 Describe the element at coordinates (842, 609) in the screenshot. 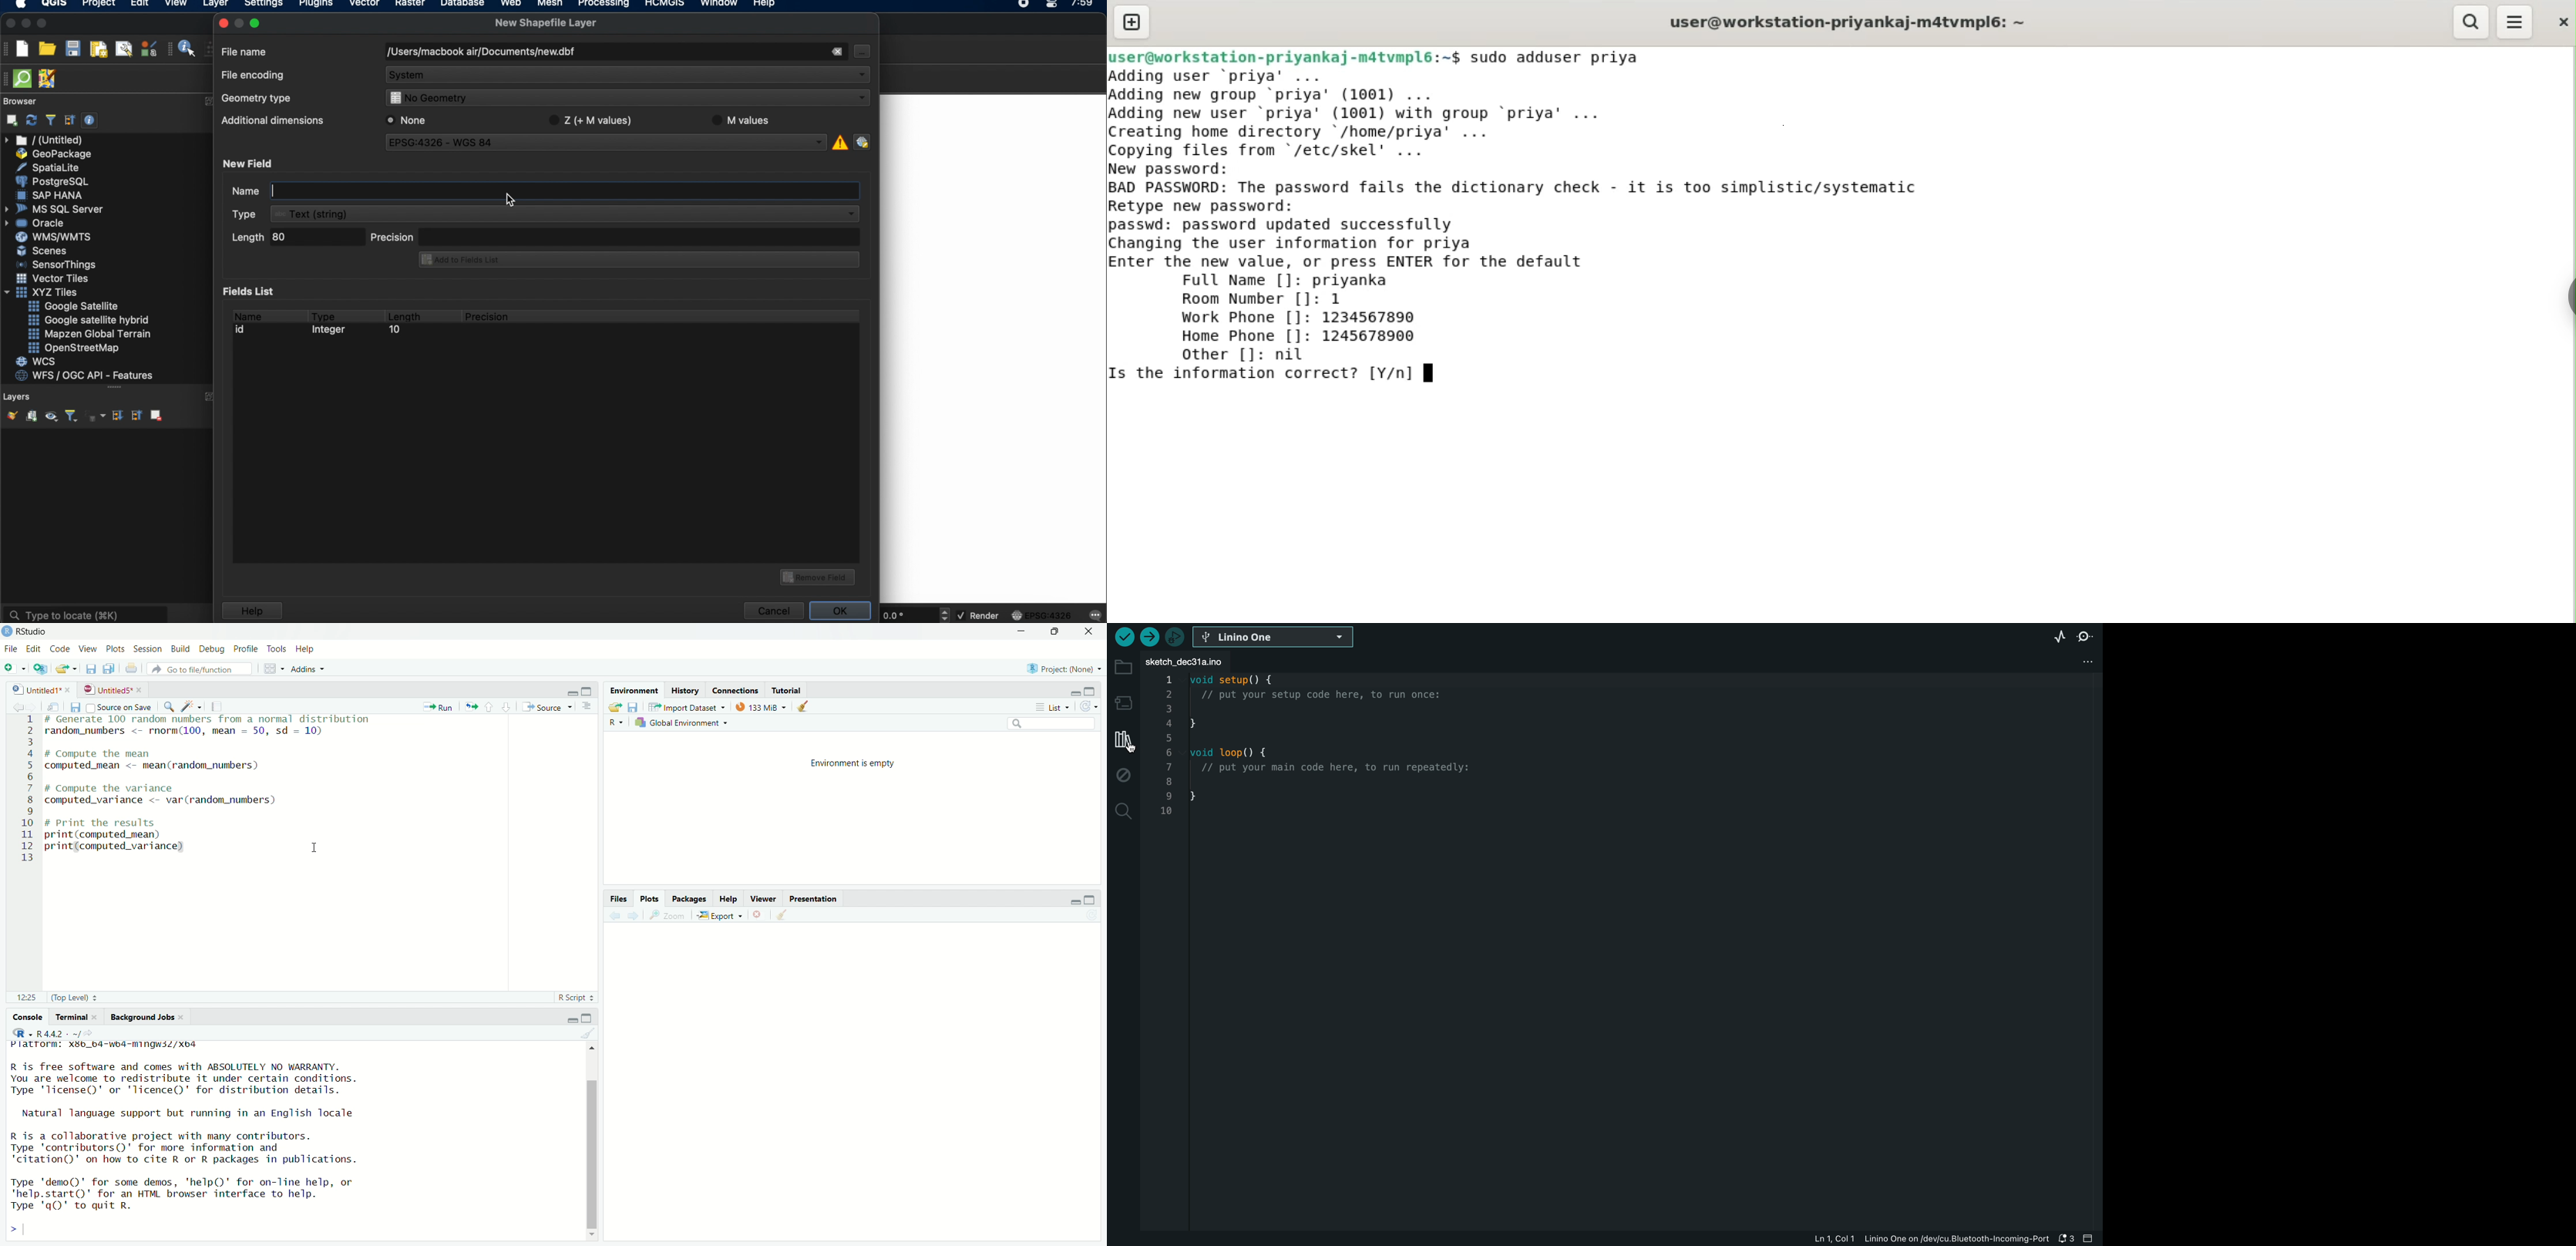

I see `ok` at that location.